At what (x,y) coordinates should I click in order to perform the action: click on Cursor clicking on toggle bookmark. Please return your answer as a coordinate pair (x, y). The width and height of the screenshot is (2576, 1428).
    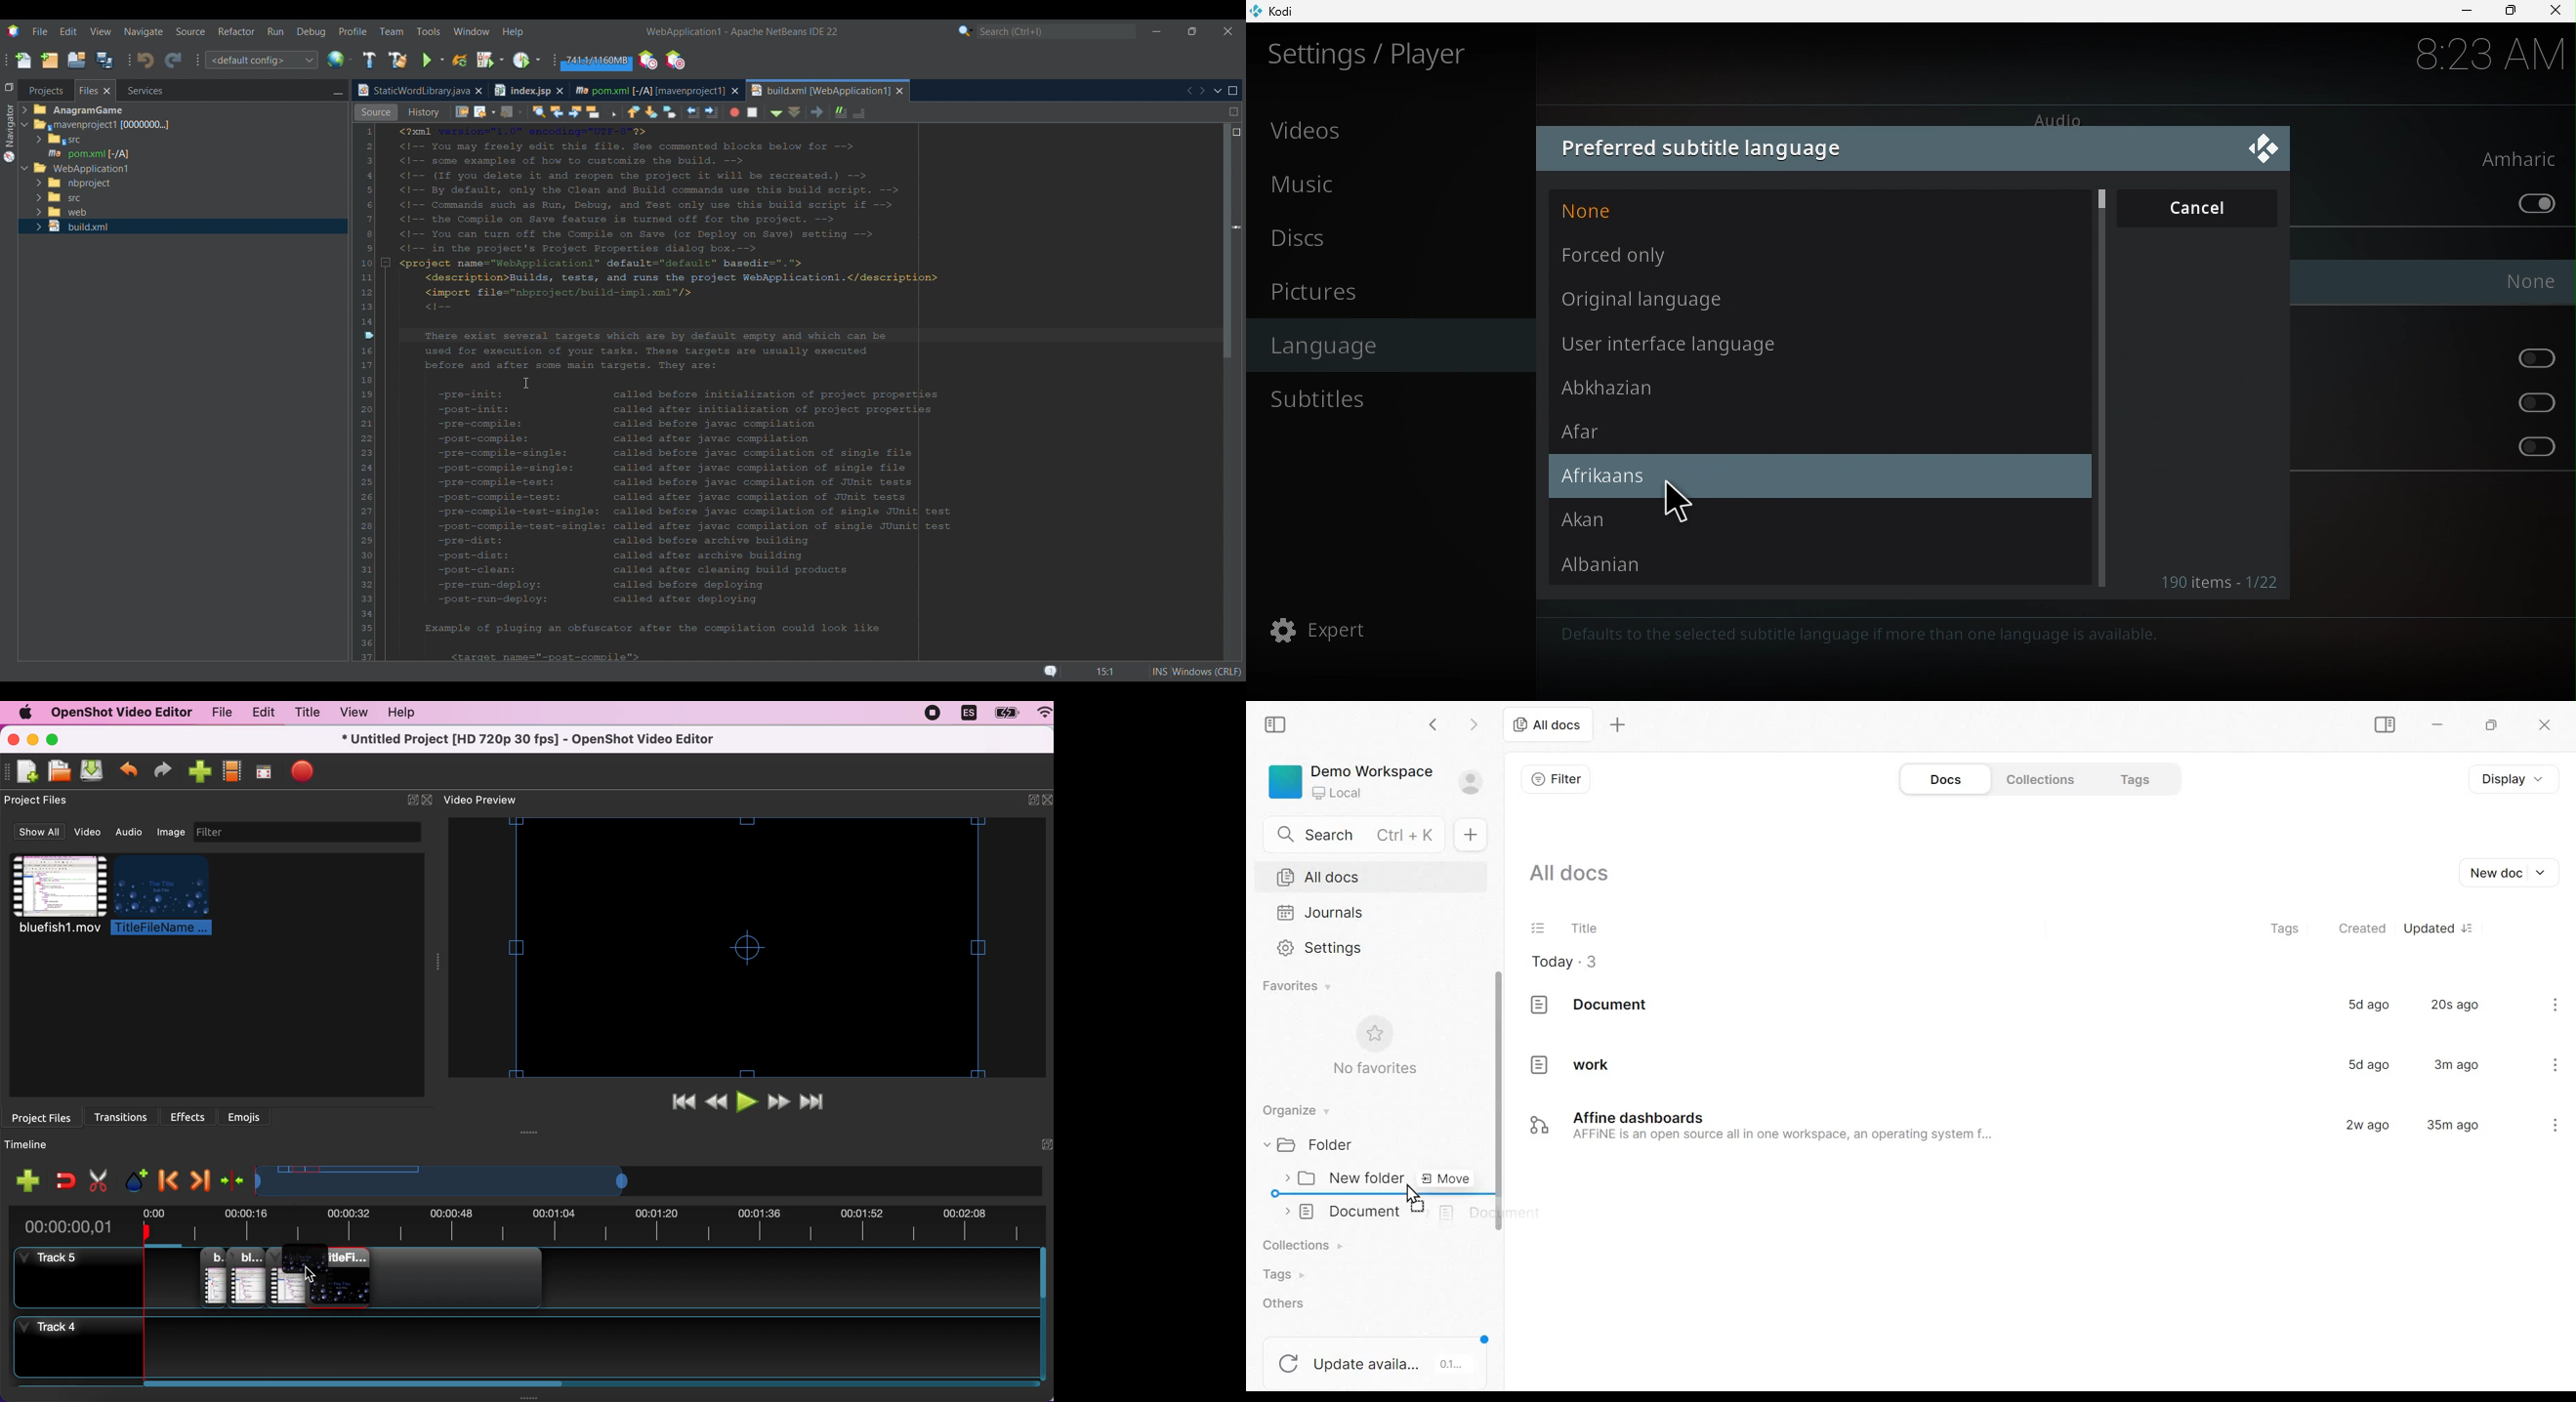
    Looking at the image, I should click on (528, 389).